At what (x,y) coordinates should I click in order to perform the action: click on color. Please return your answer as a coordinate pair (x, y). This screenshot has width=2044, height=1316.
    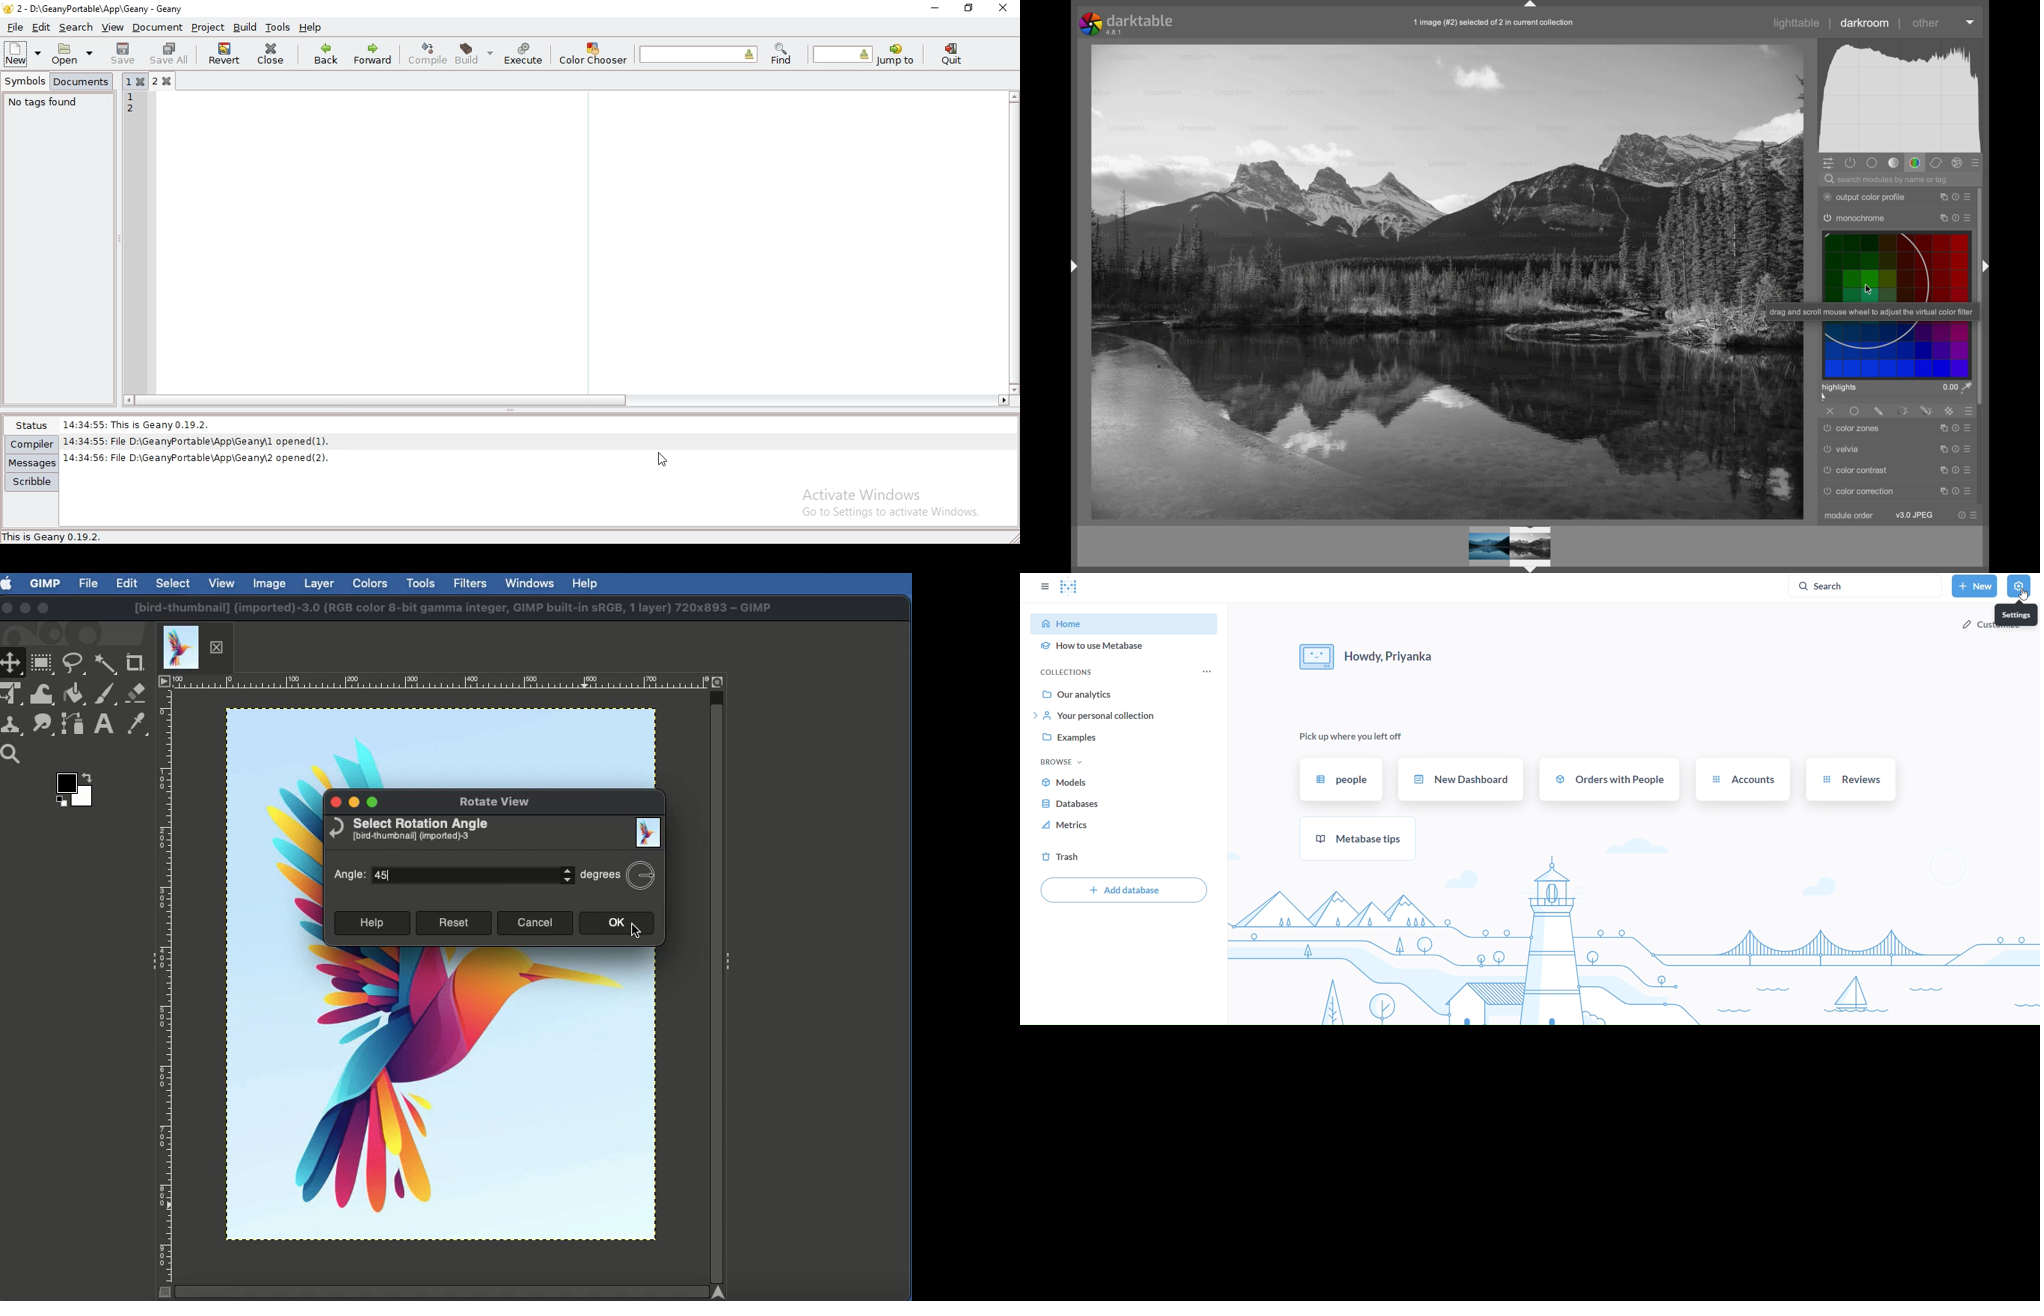
    Looking at the image, I should click on (1915, 163).